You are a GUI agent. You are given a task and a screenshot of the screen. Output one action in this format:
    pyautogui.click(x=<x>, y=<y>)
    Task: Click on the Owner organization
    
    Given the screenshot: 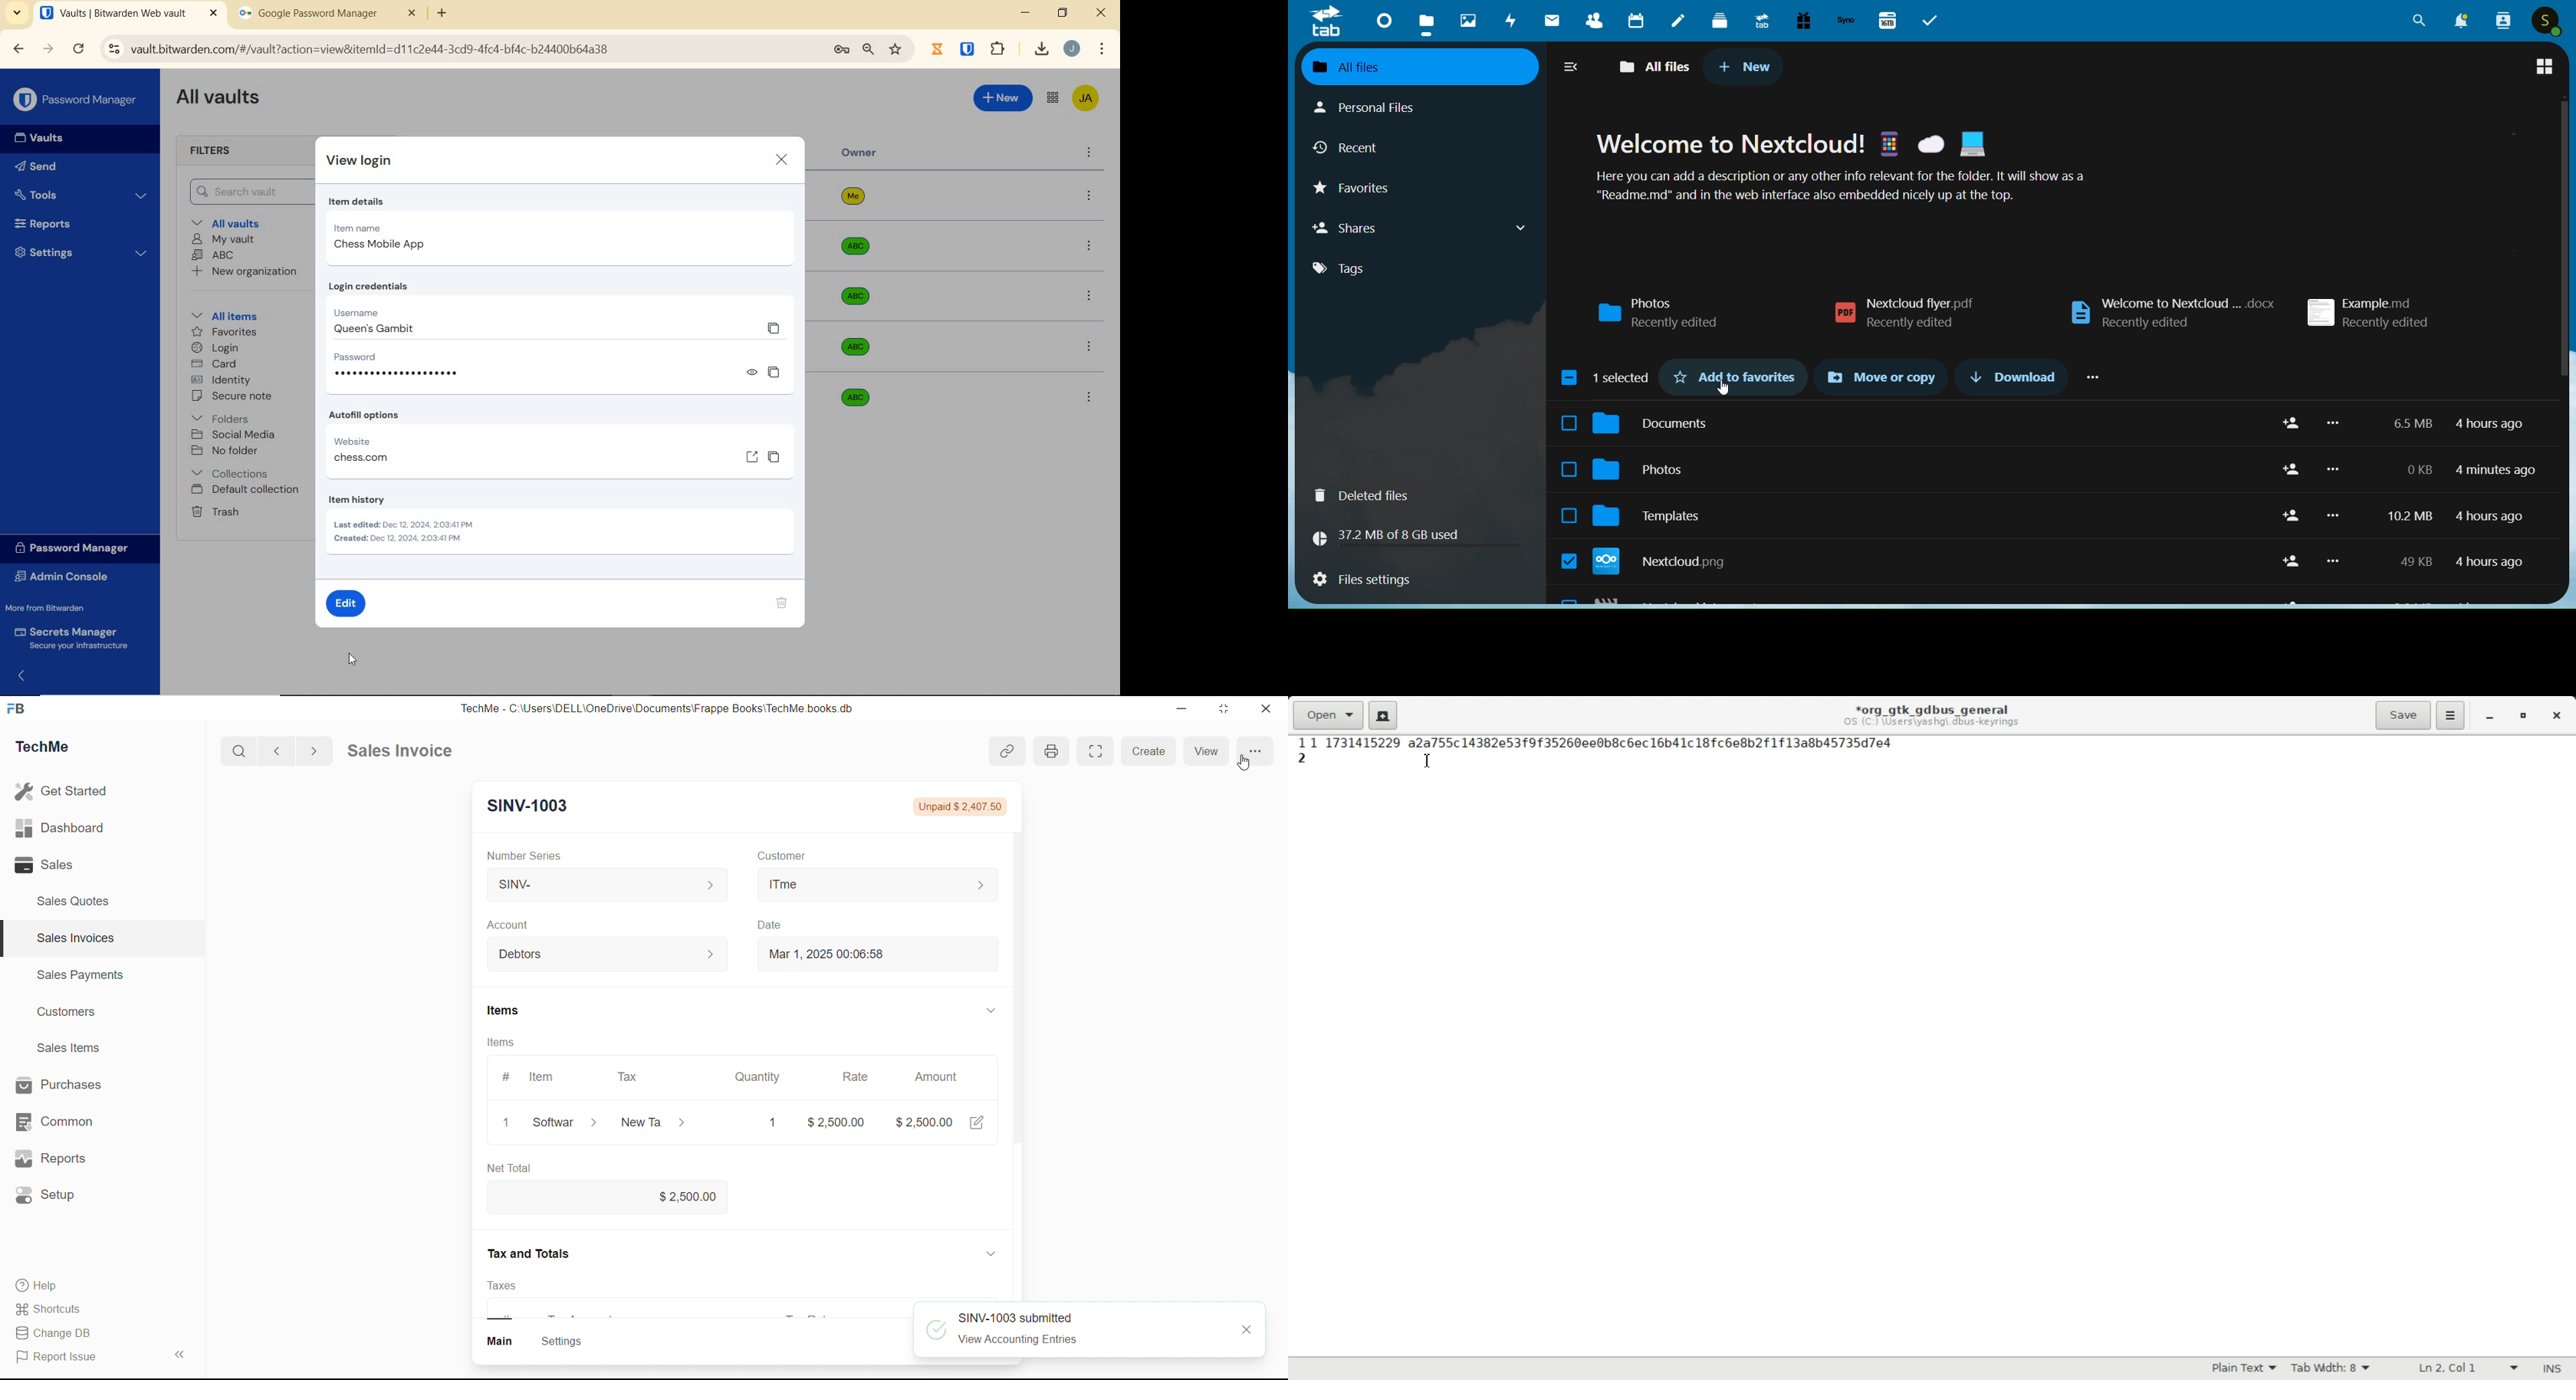 What is the action you would take?
    pyautogui.click(x=860, y=201)
    